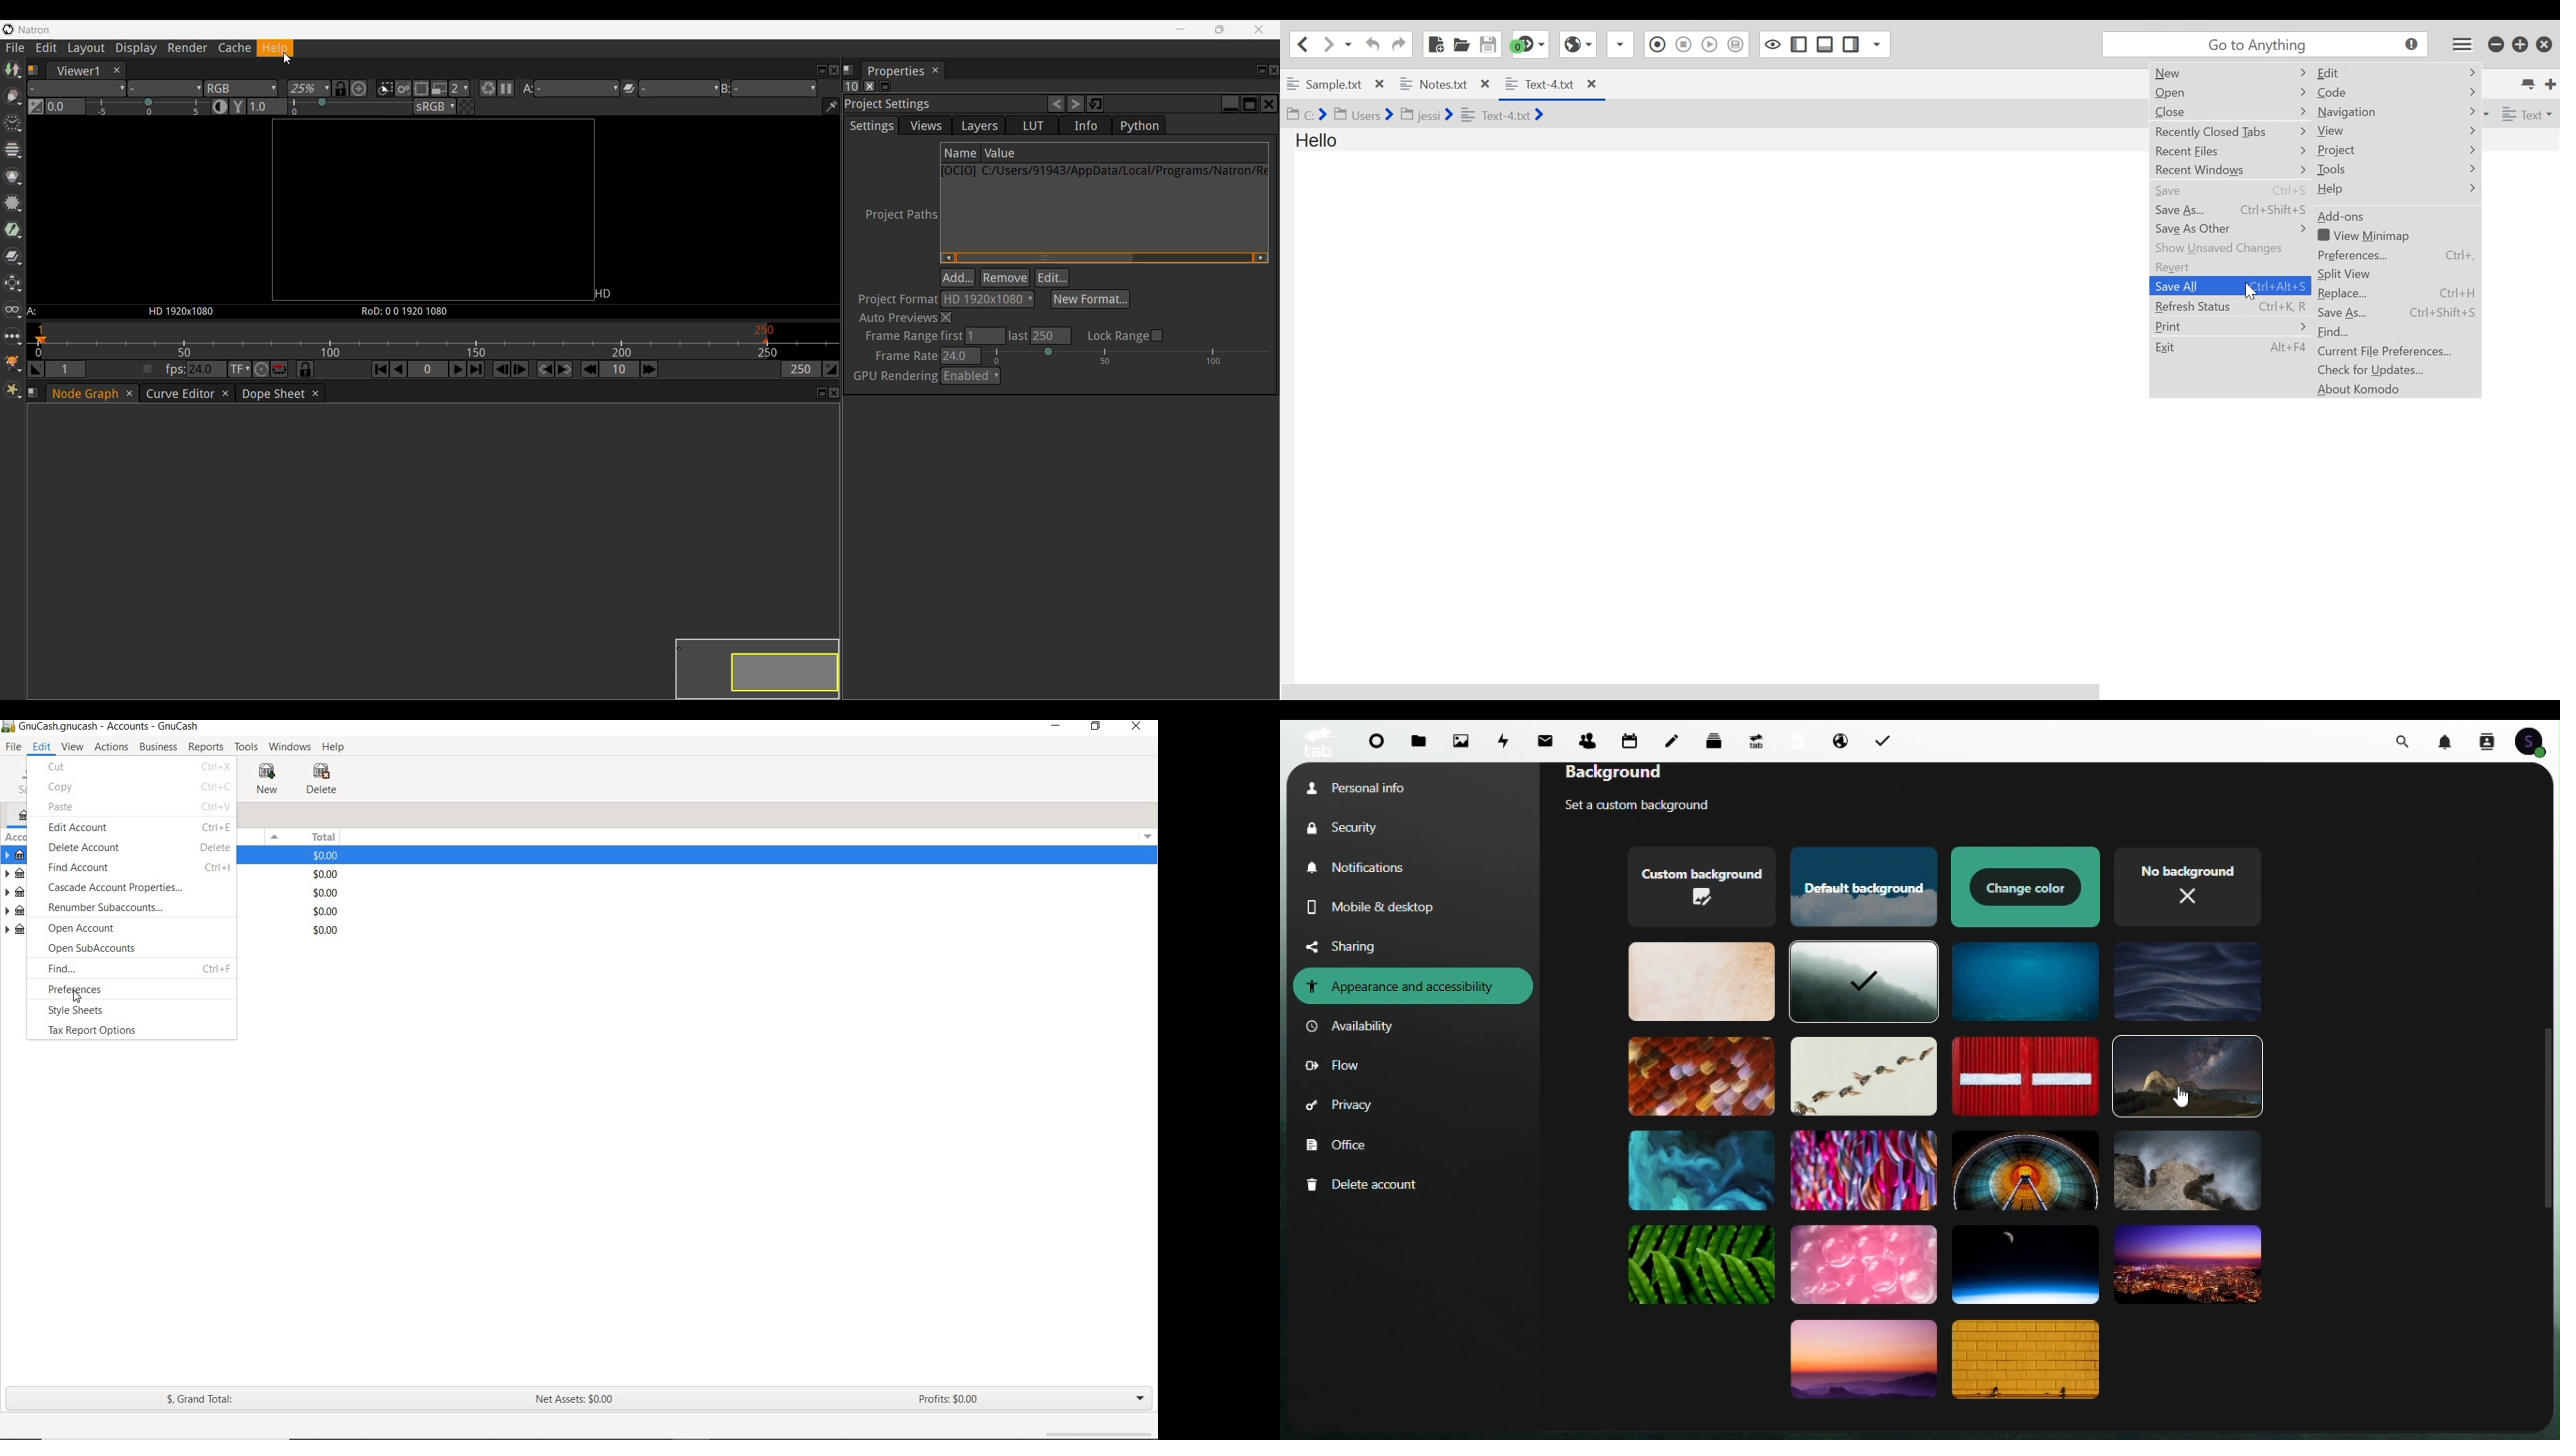 This screenshot has width=2576, height=1456. I want to click on Notifications, so click(1365, 868).